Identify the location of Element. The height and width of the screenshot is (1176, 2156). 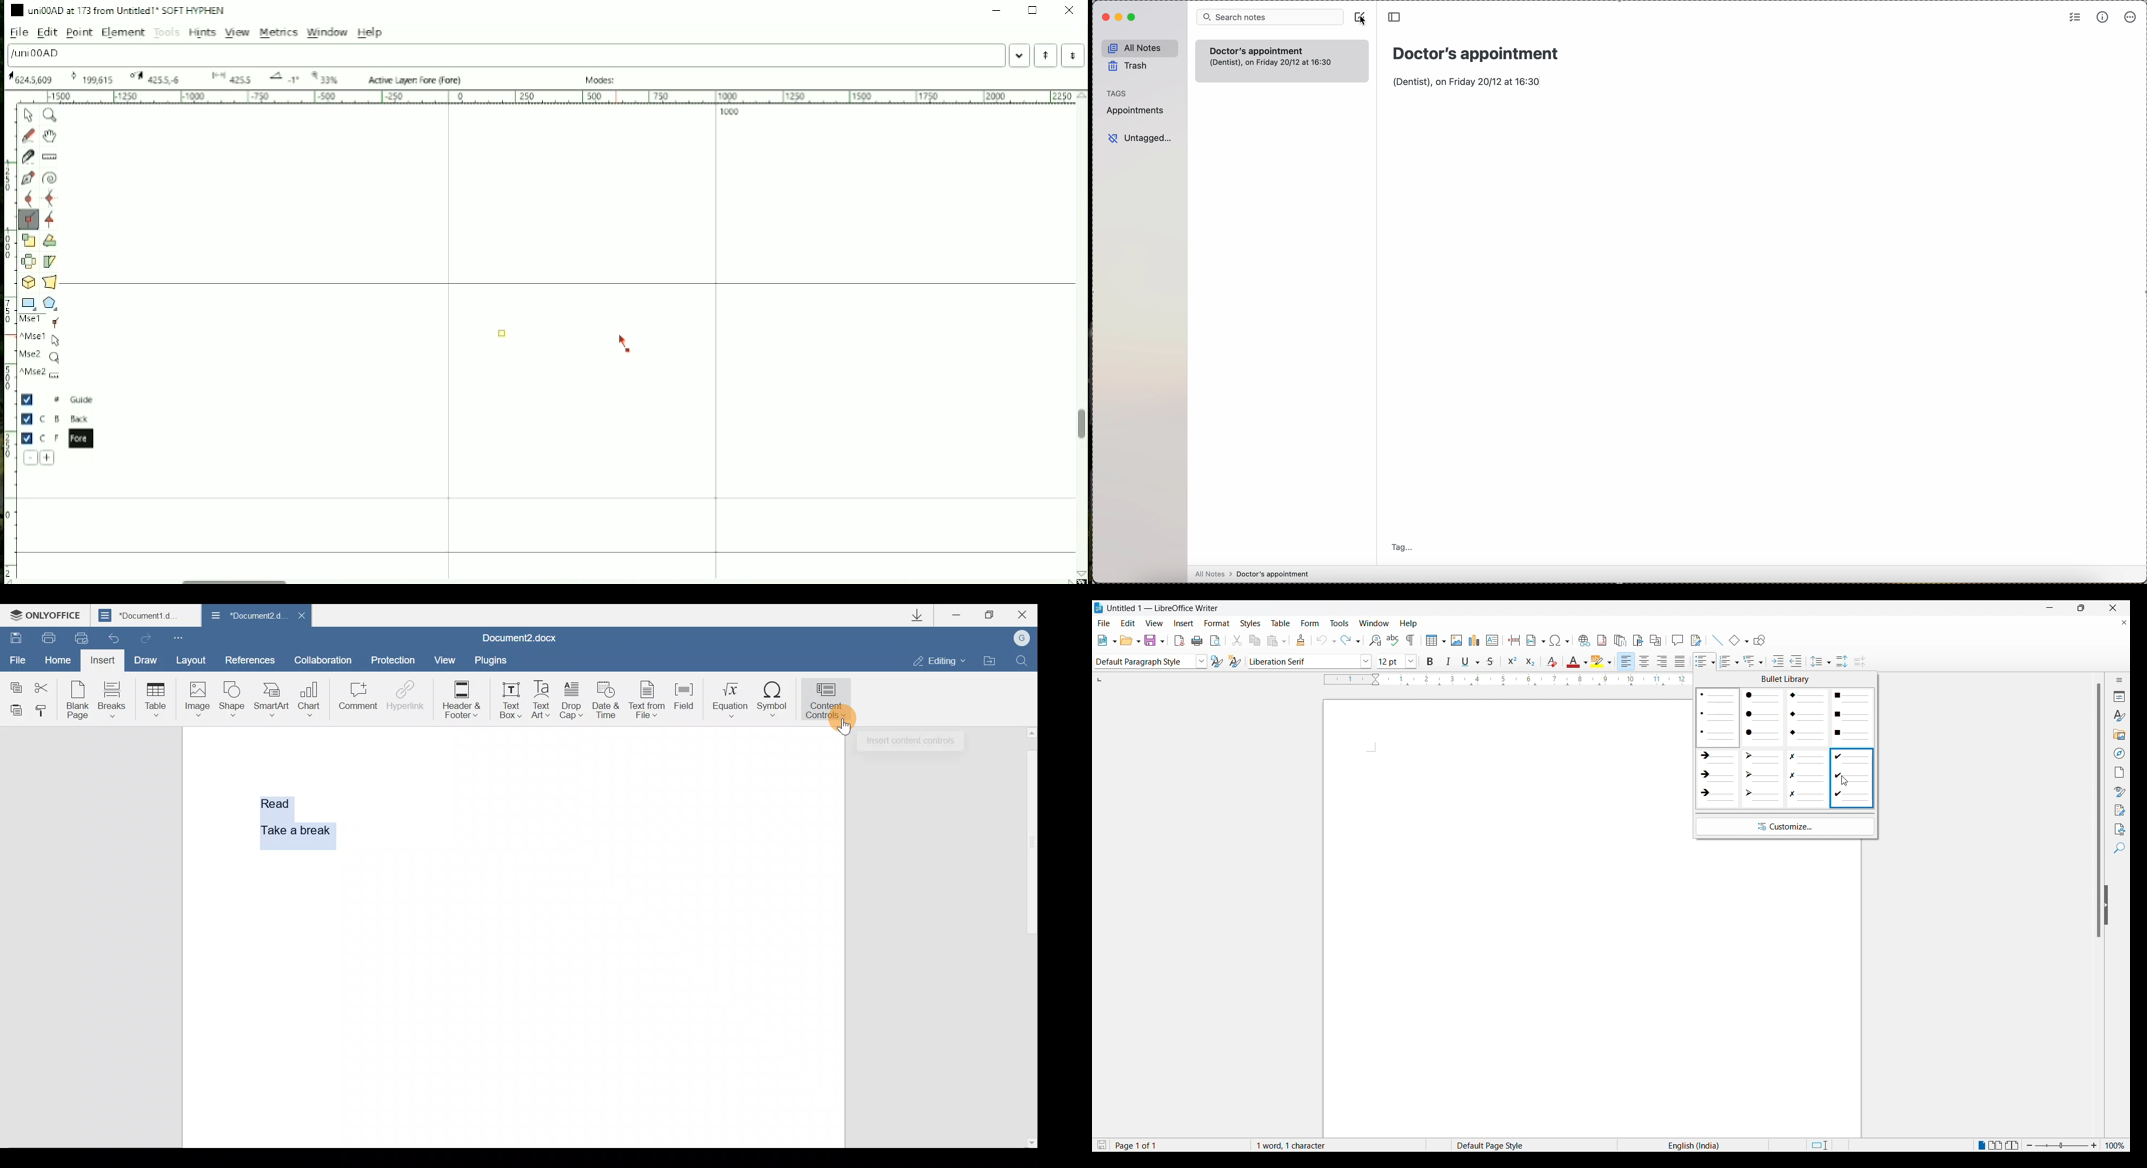
(122, 33).